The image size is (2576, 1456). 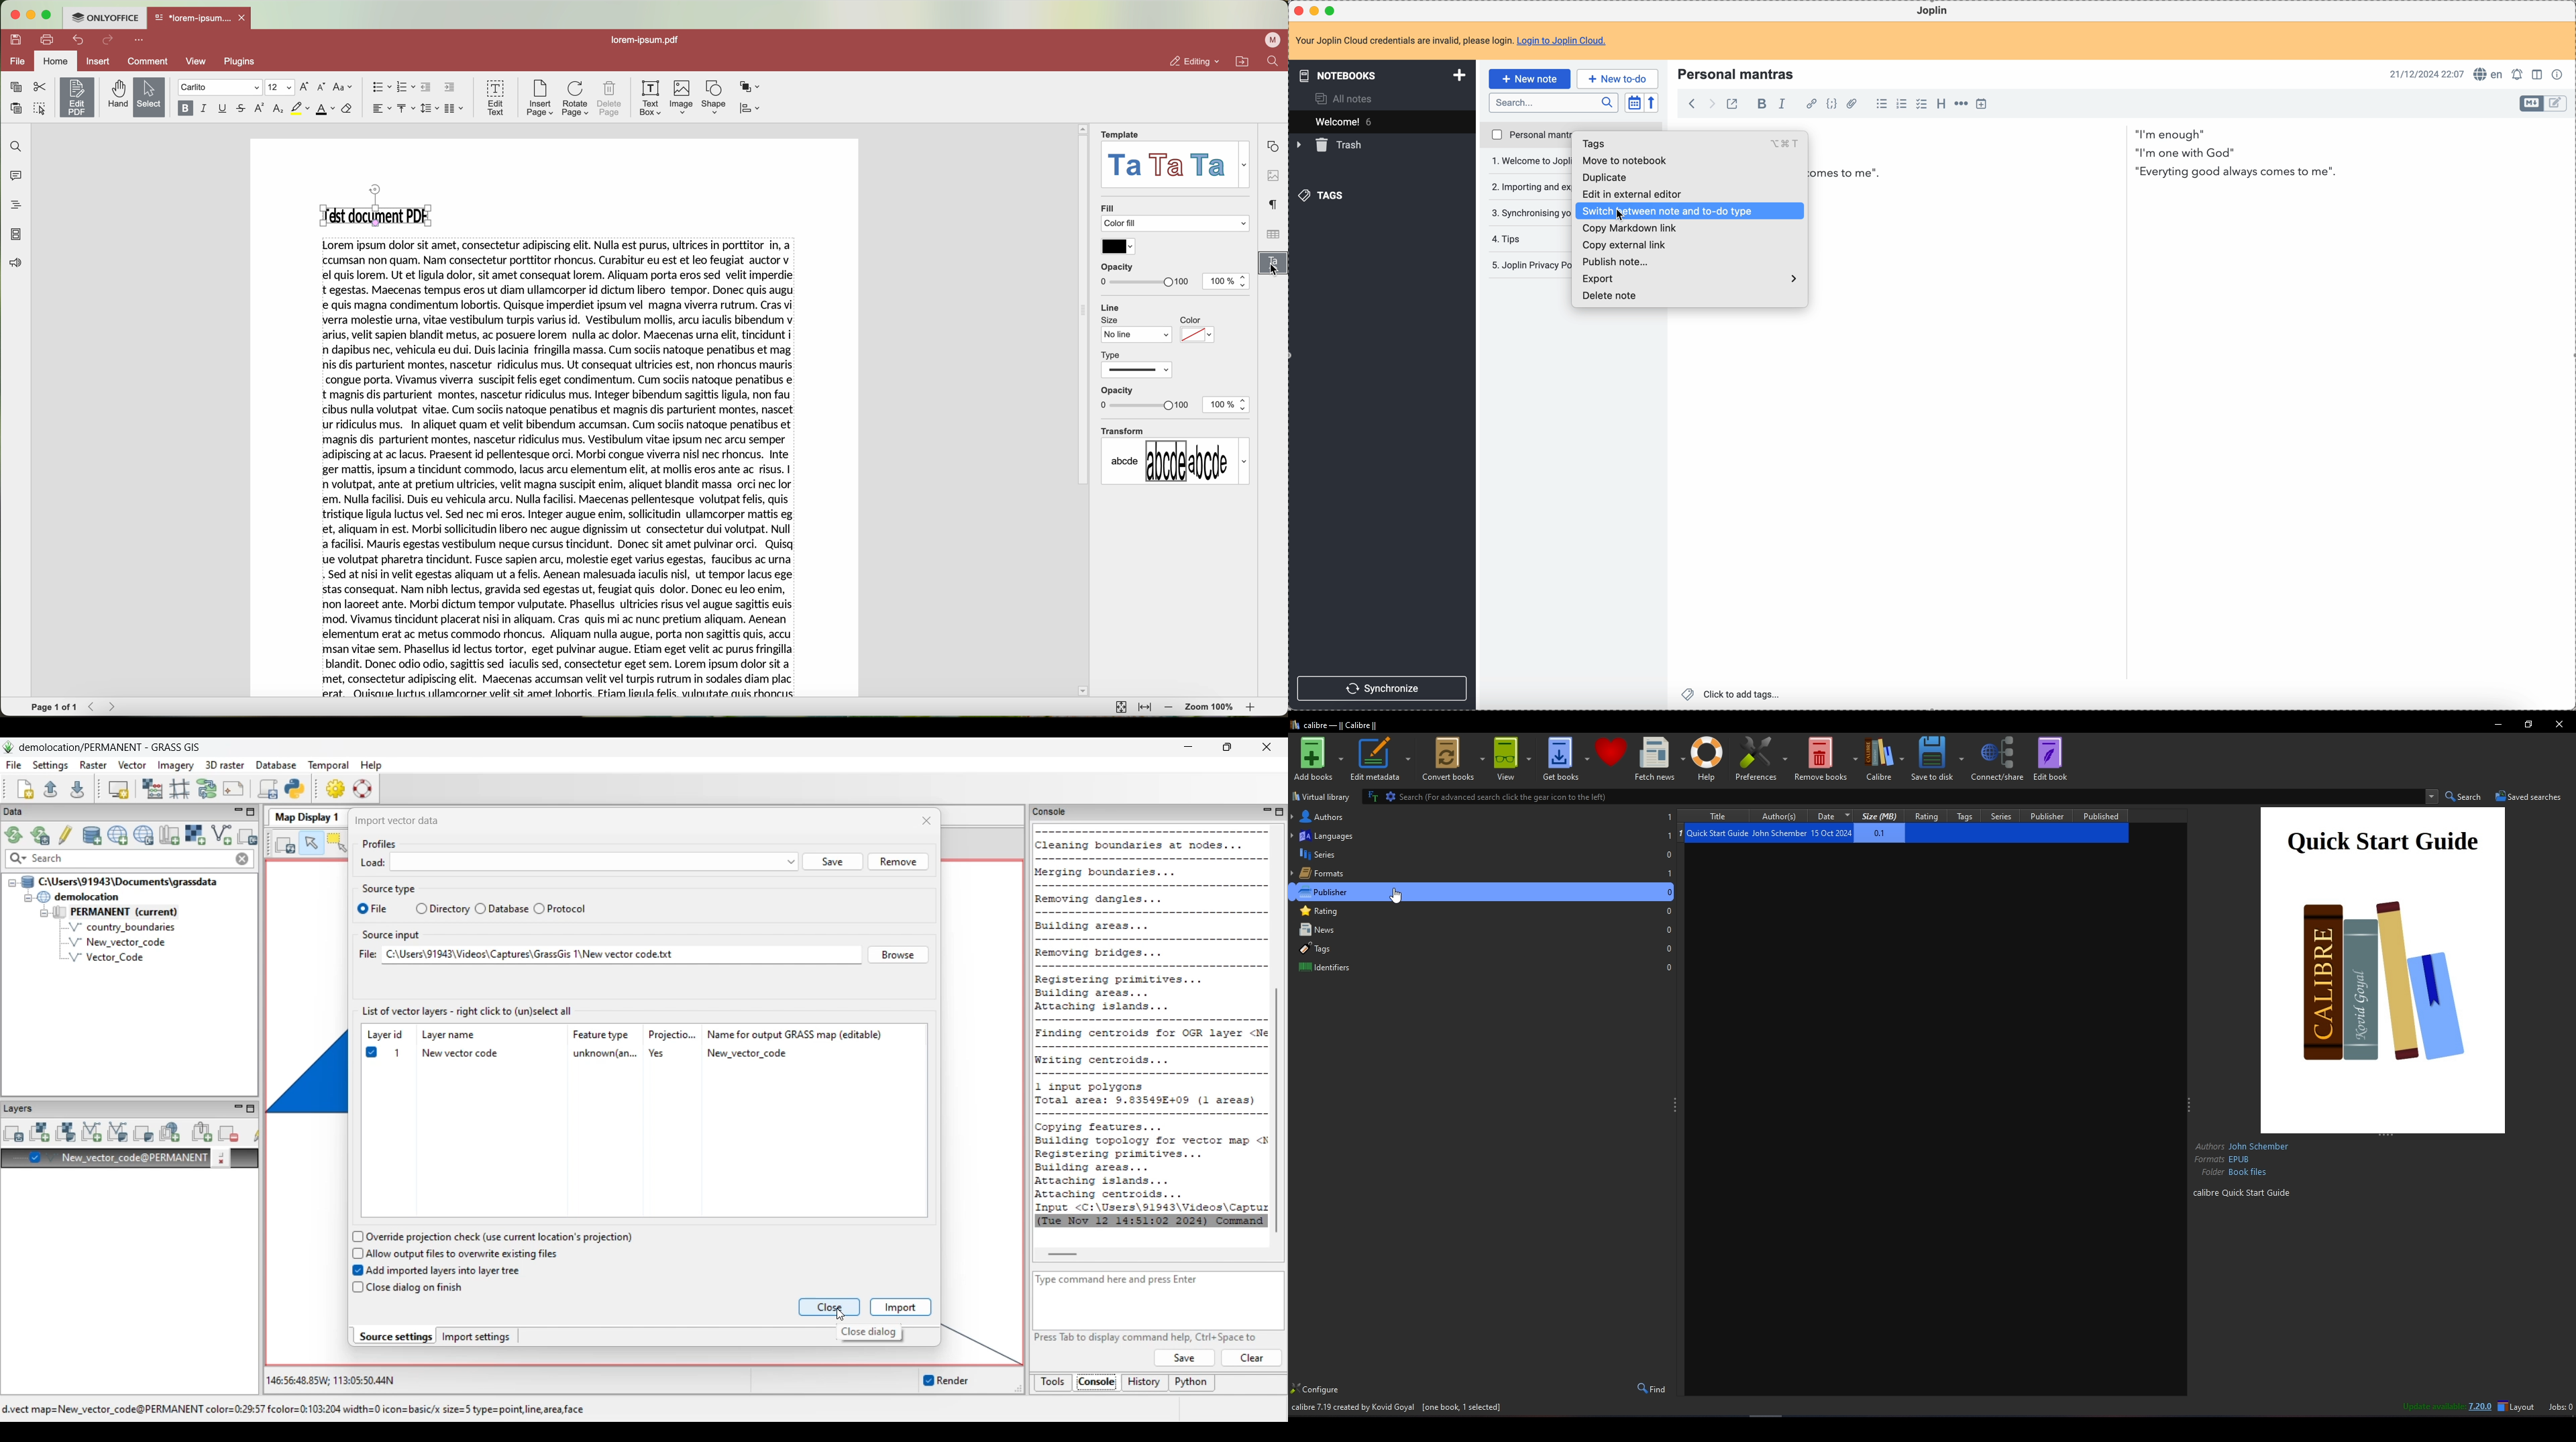 I want to click on customize quick access toolbar, so click(x=140, y=41).